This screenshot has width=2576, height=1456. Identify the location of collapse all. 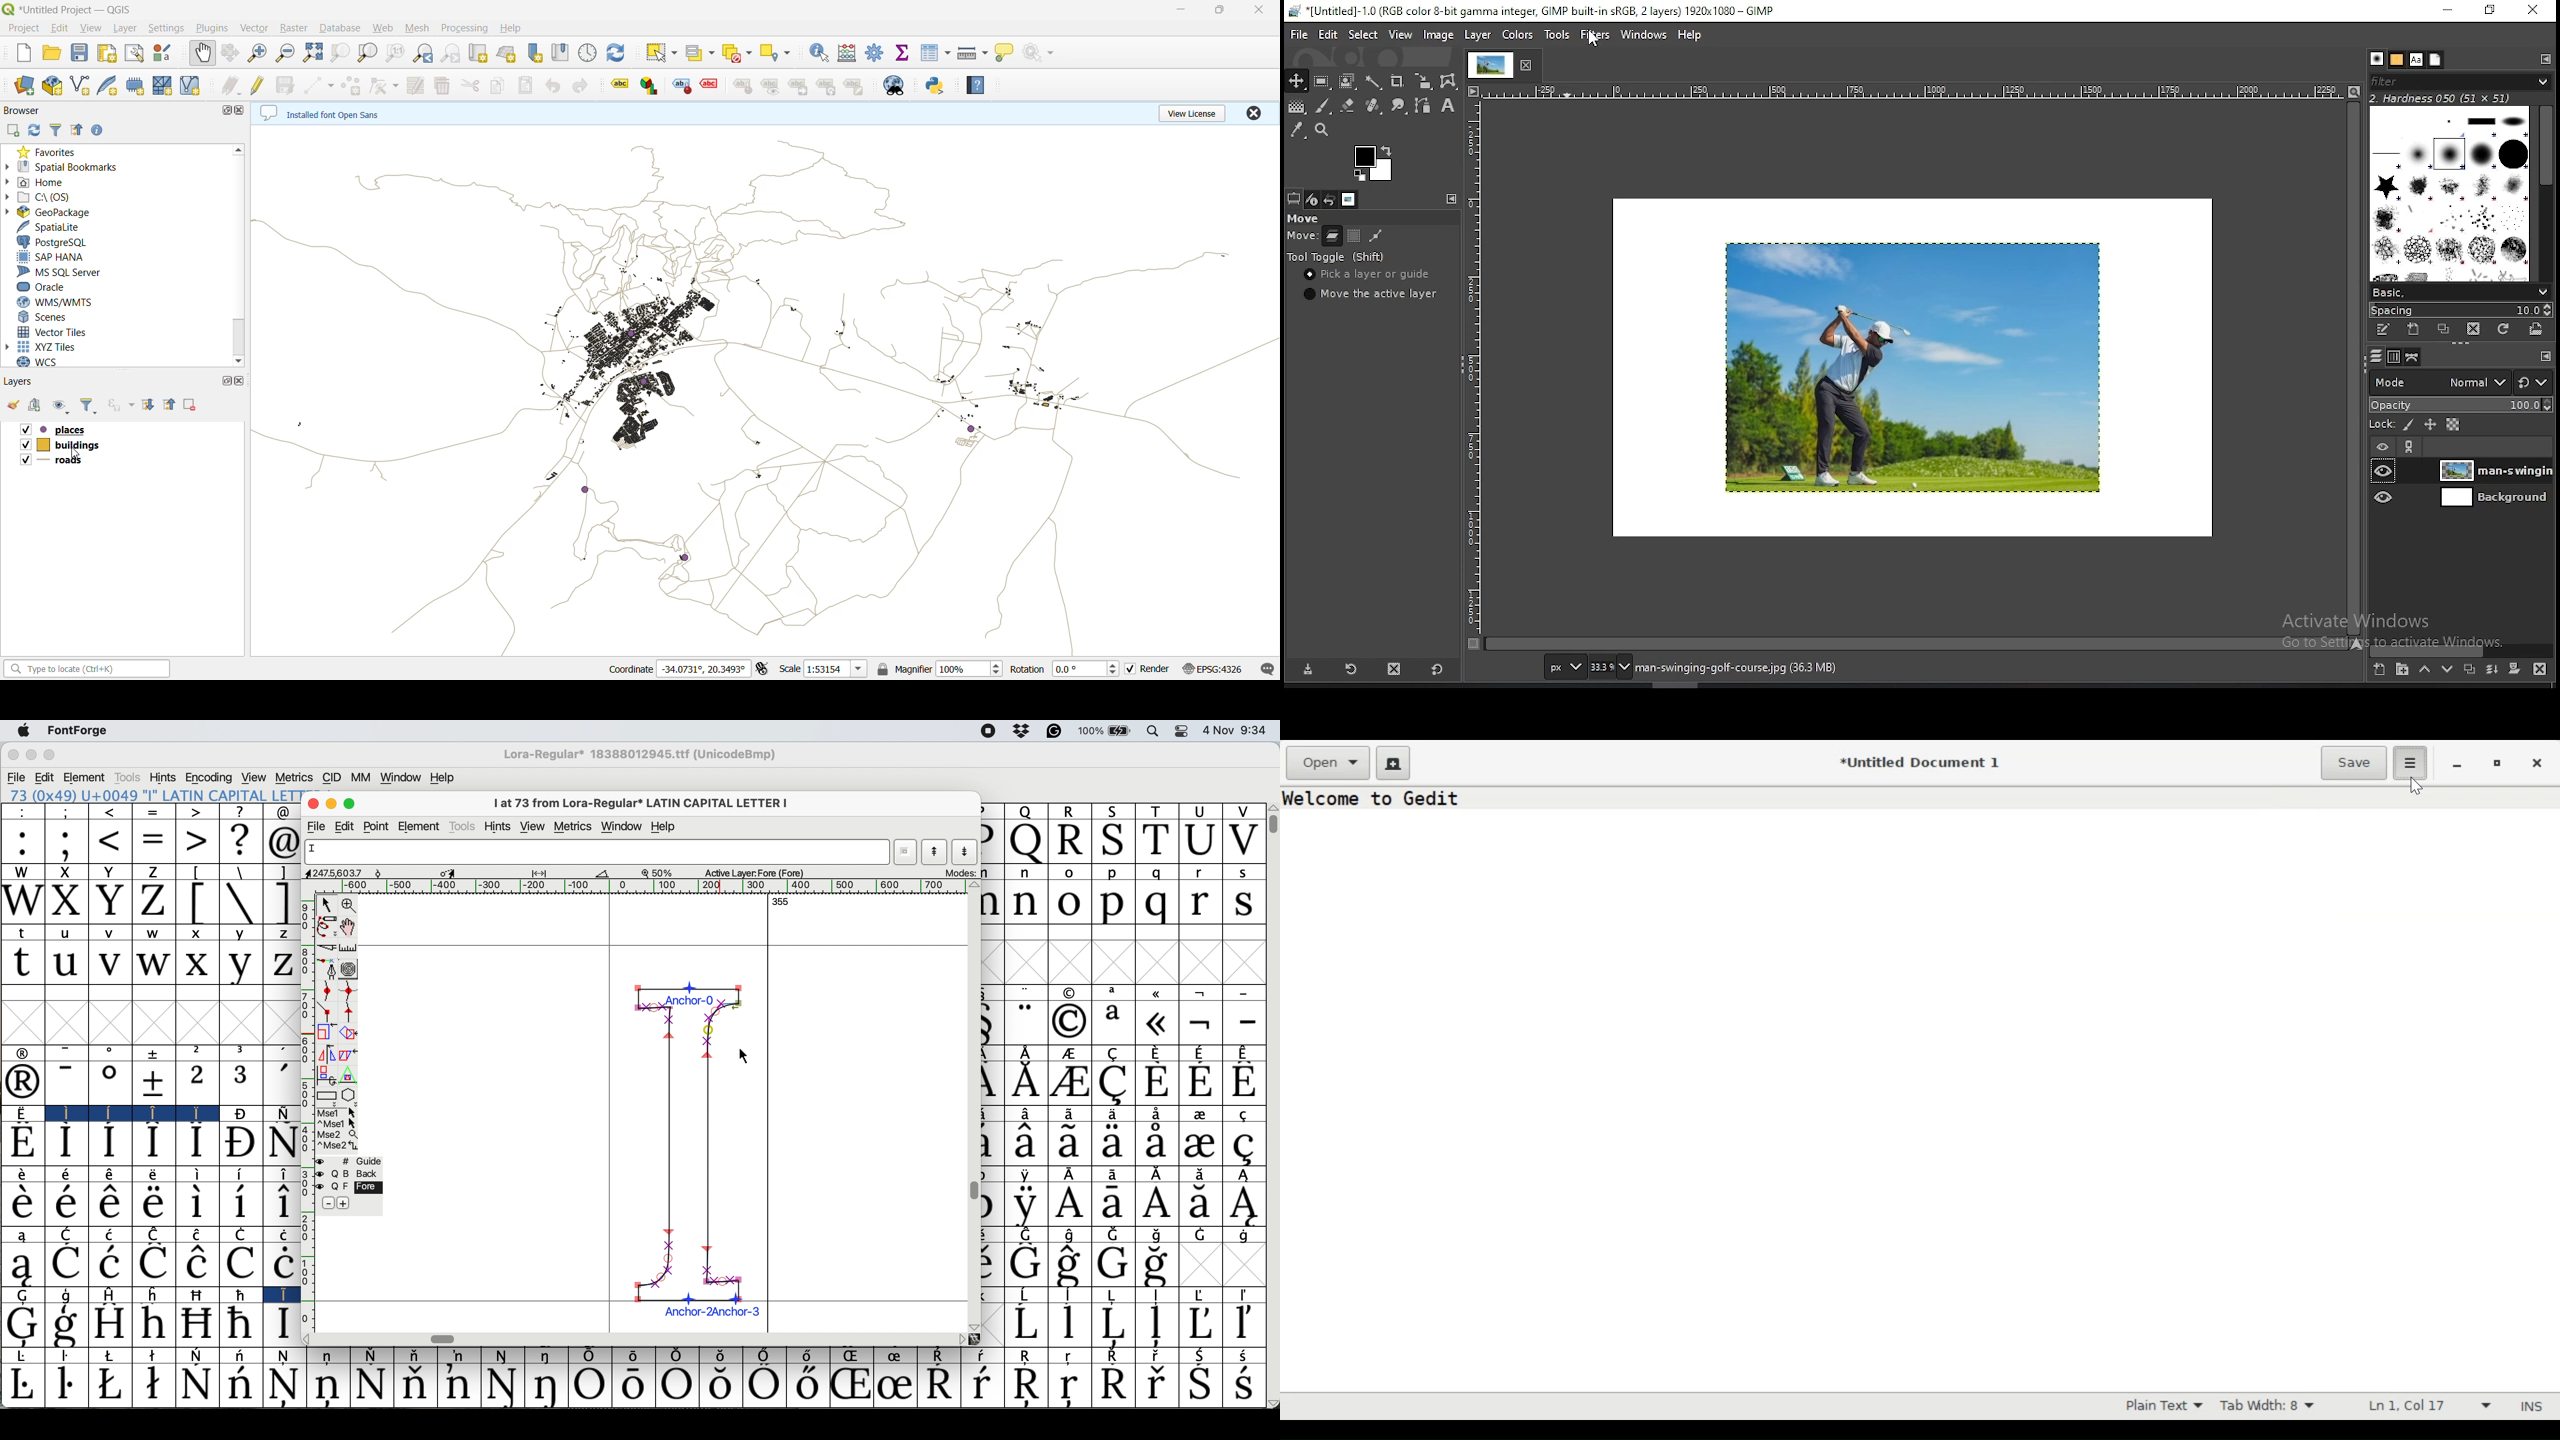
(172, 403).